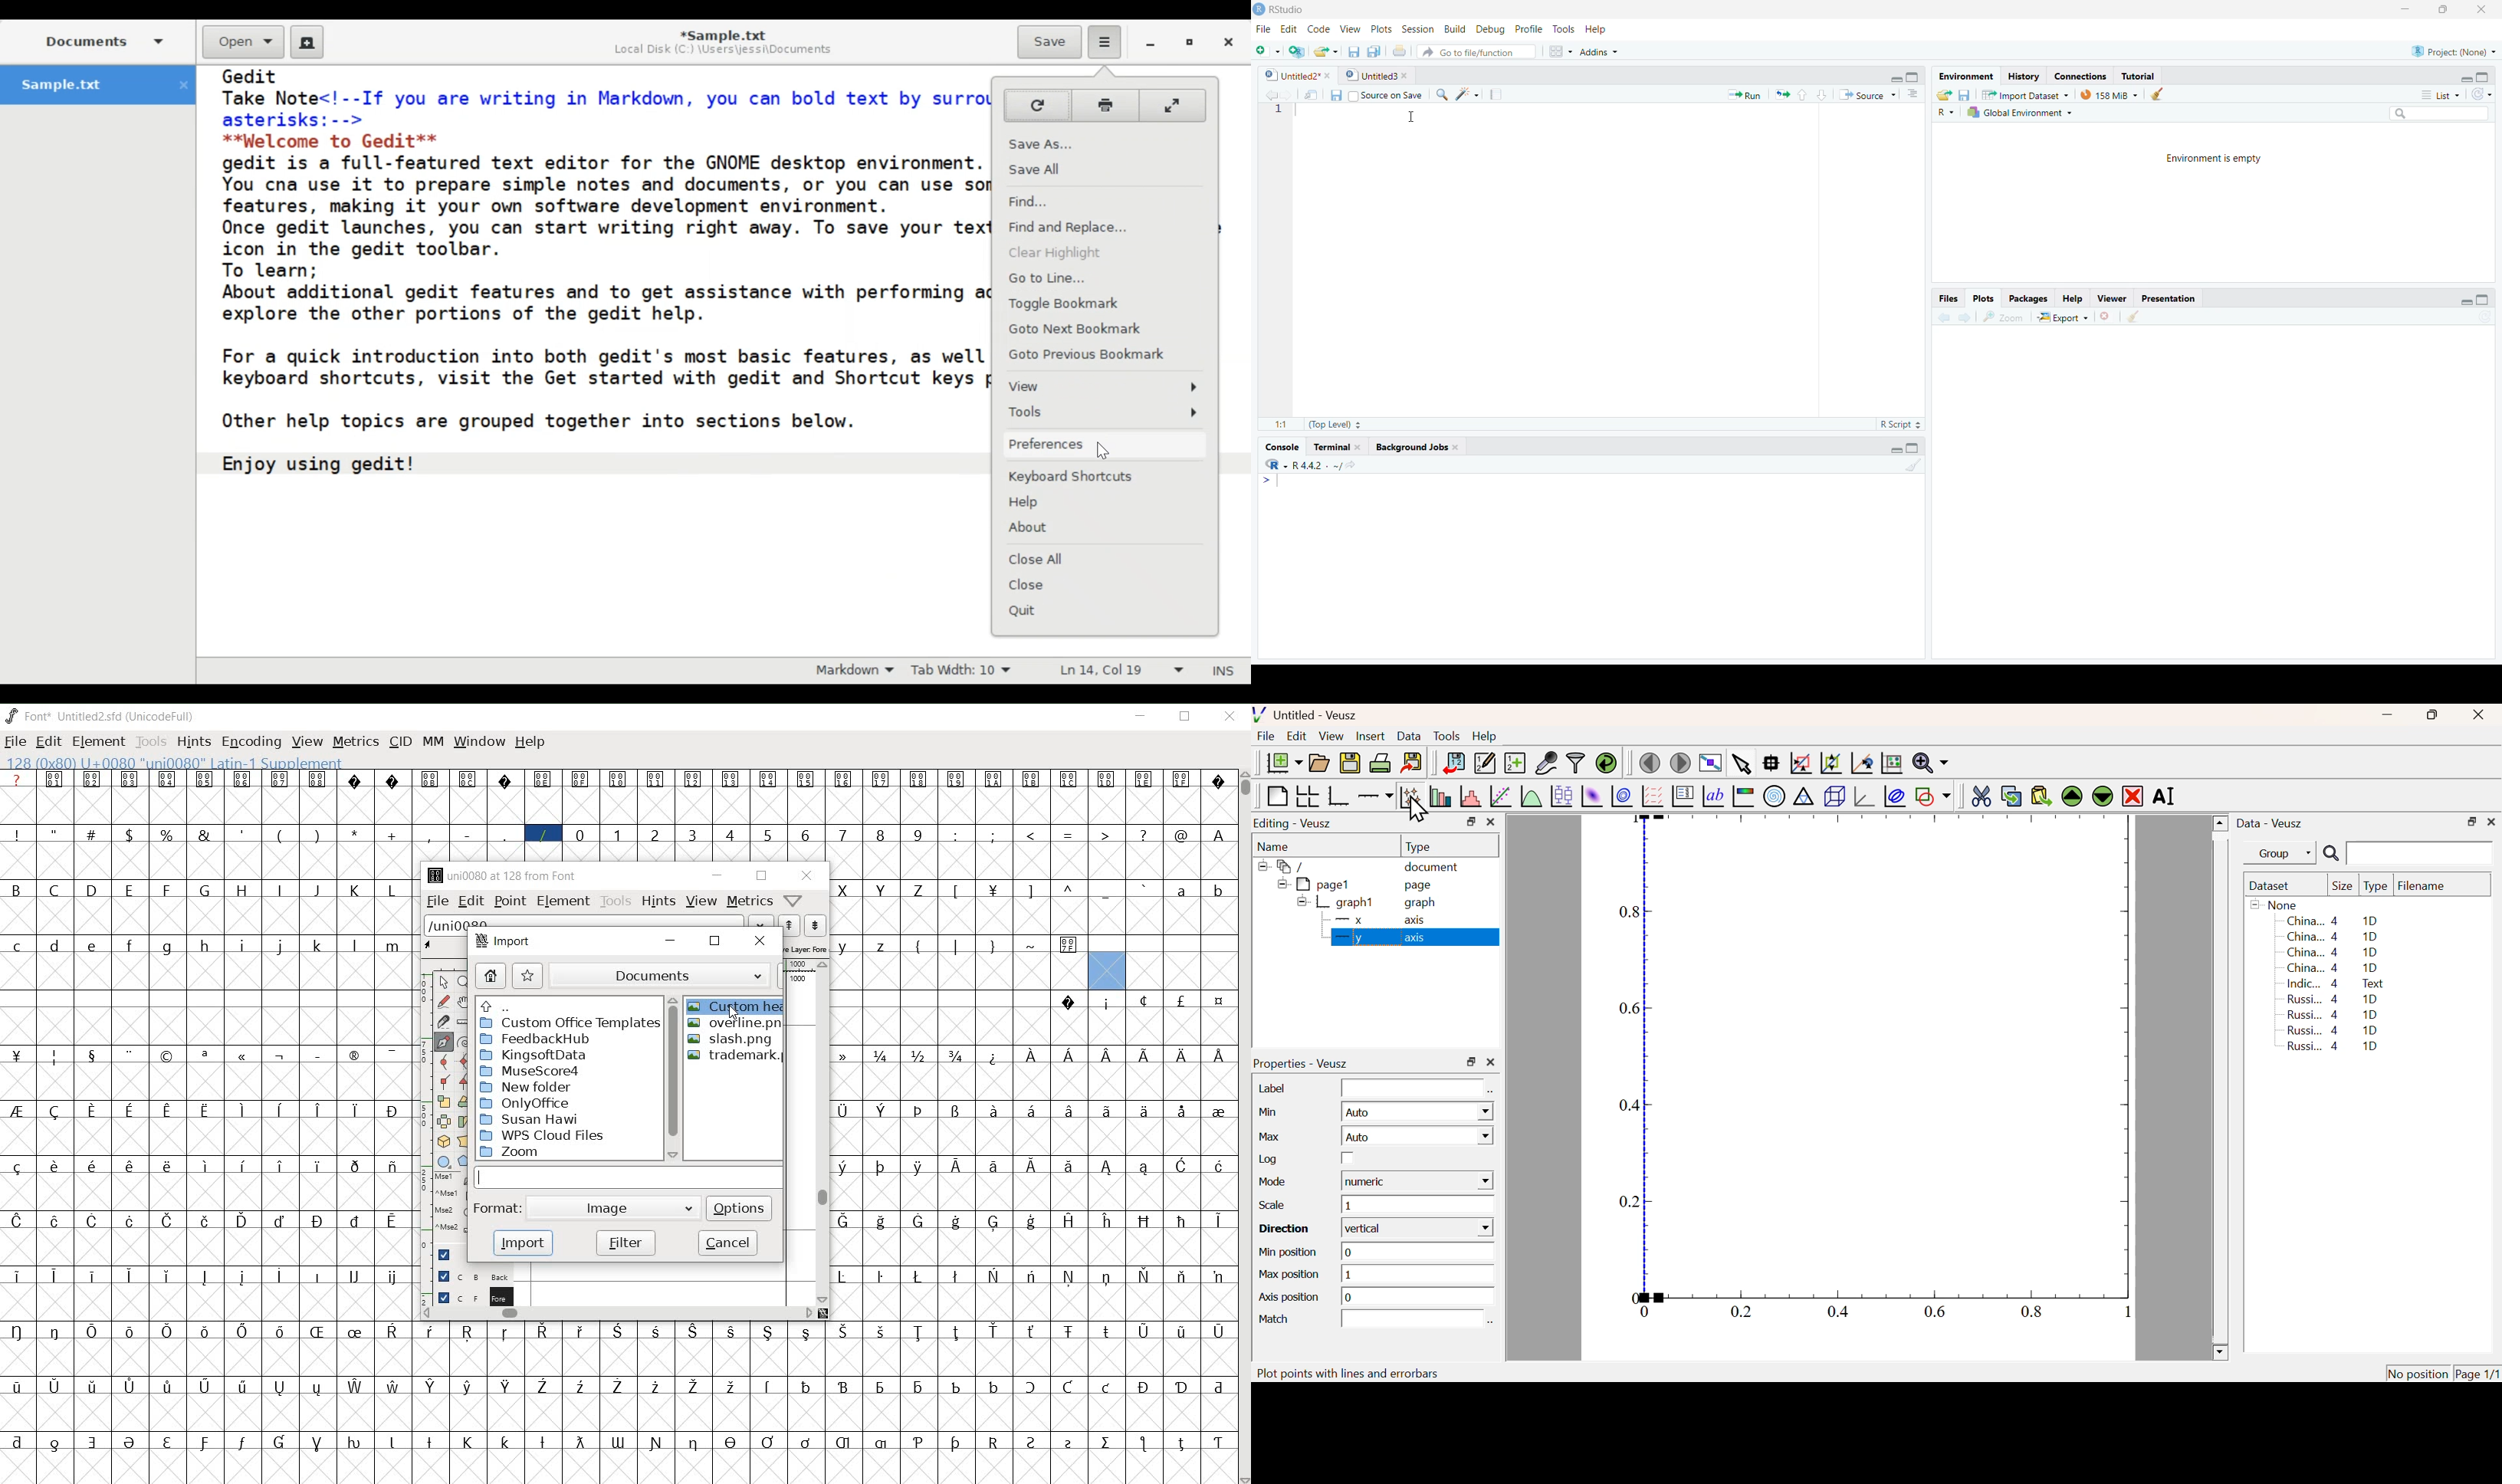 This screenshot has width=2520, height=1484. What do you see at coordinates (279, 1166) in the screenshot?
I see `glyph` at bounding box center [279, 1166].